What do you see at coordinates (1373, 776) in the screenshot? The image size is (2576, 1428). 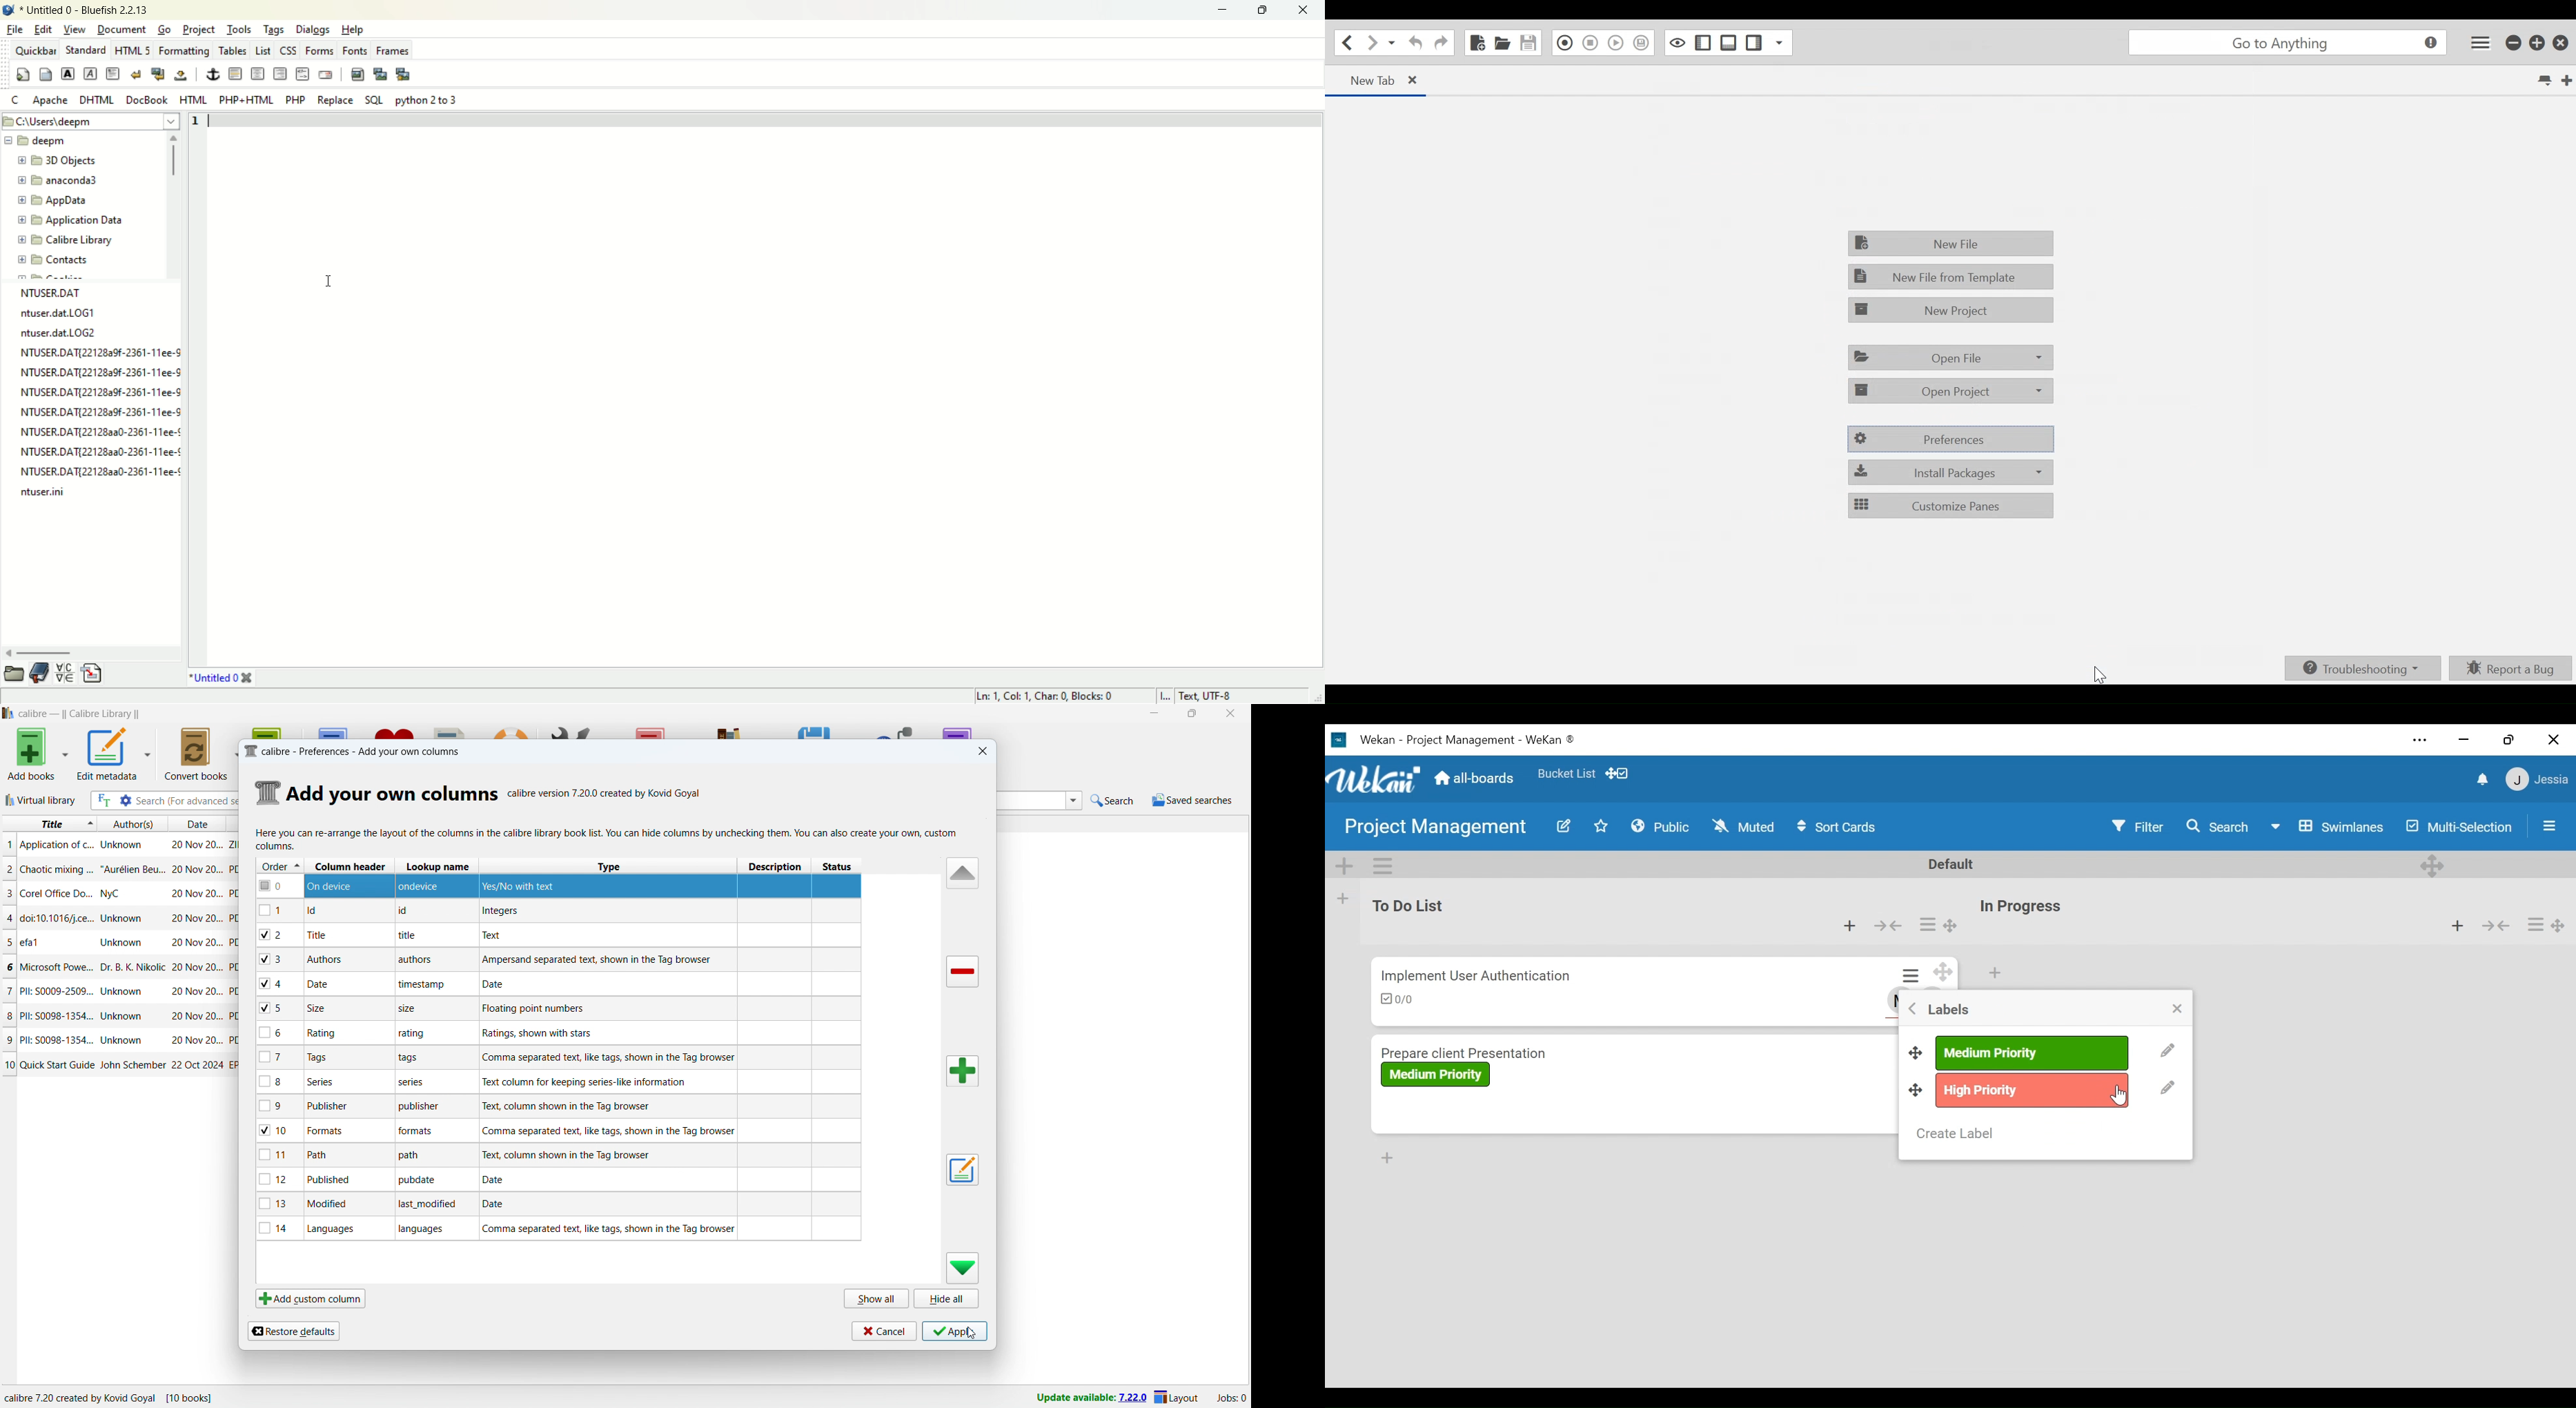 I see `Wekan Logo` at bounding box center [1373, 776].